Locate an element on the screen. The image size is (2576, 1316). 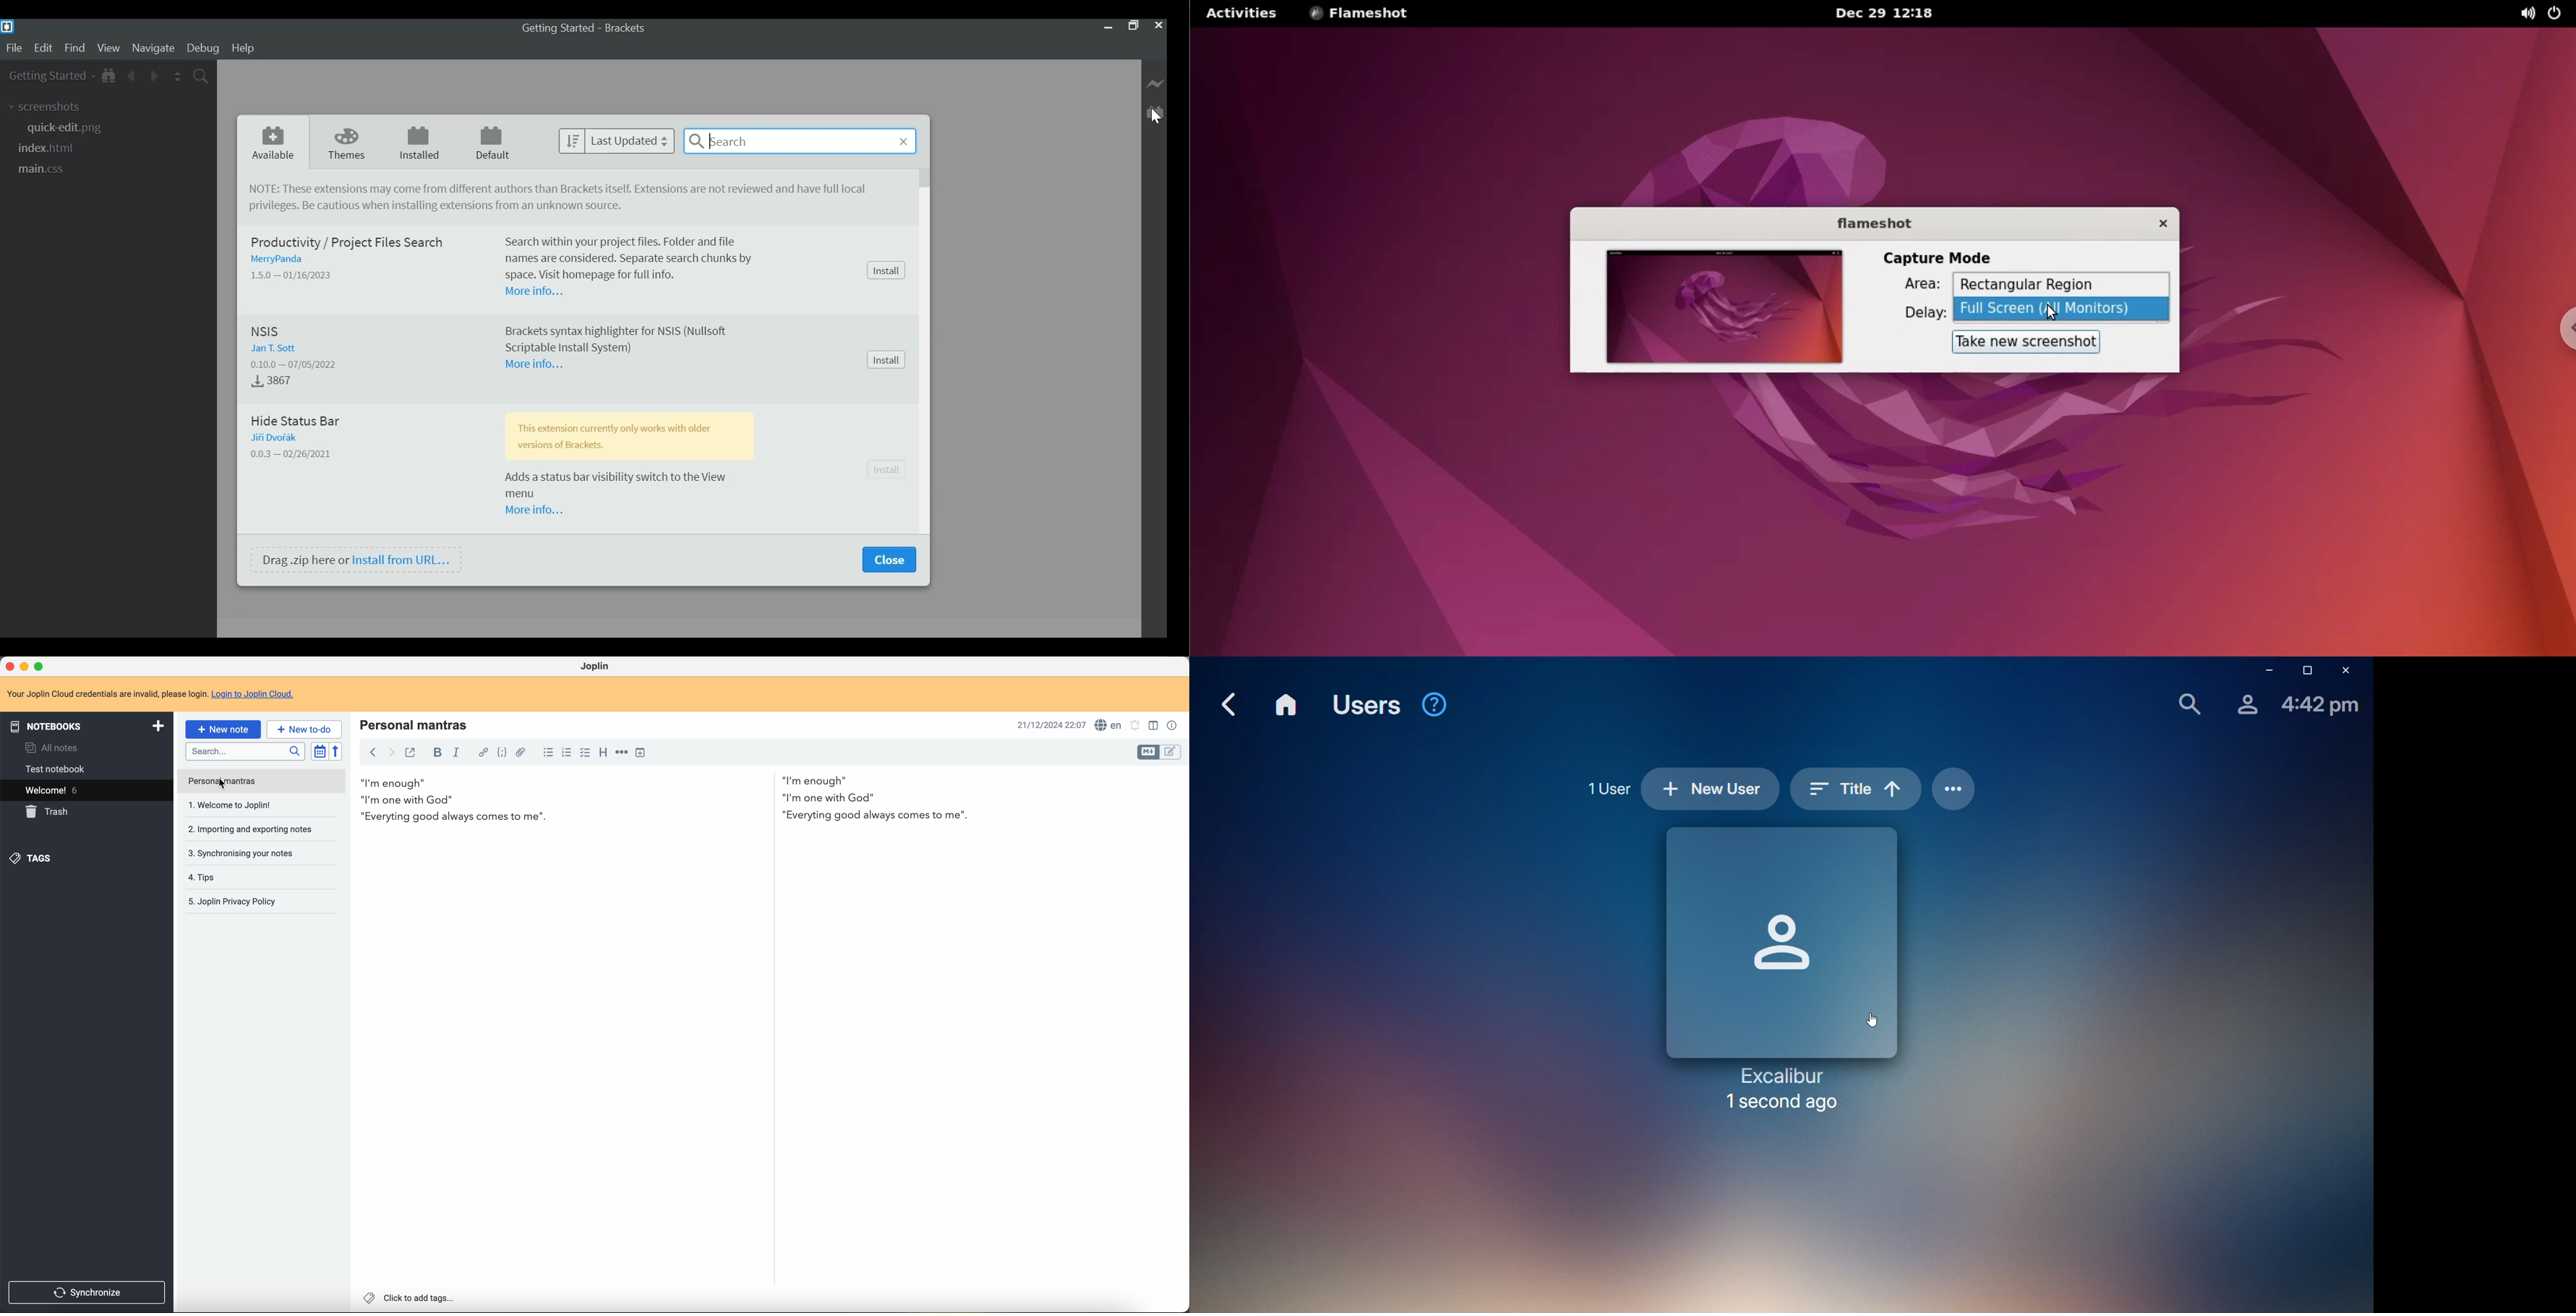
 is located at coordinates (889, 470).